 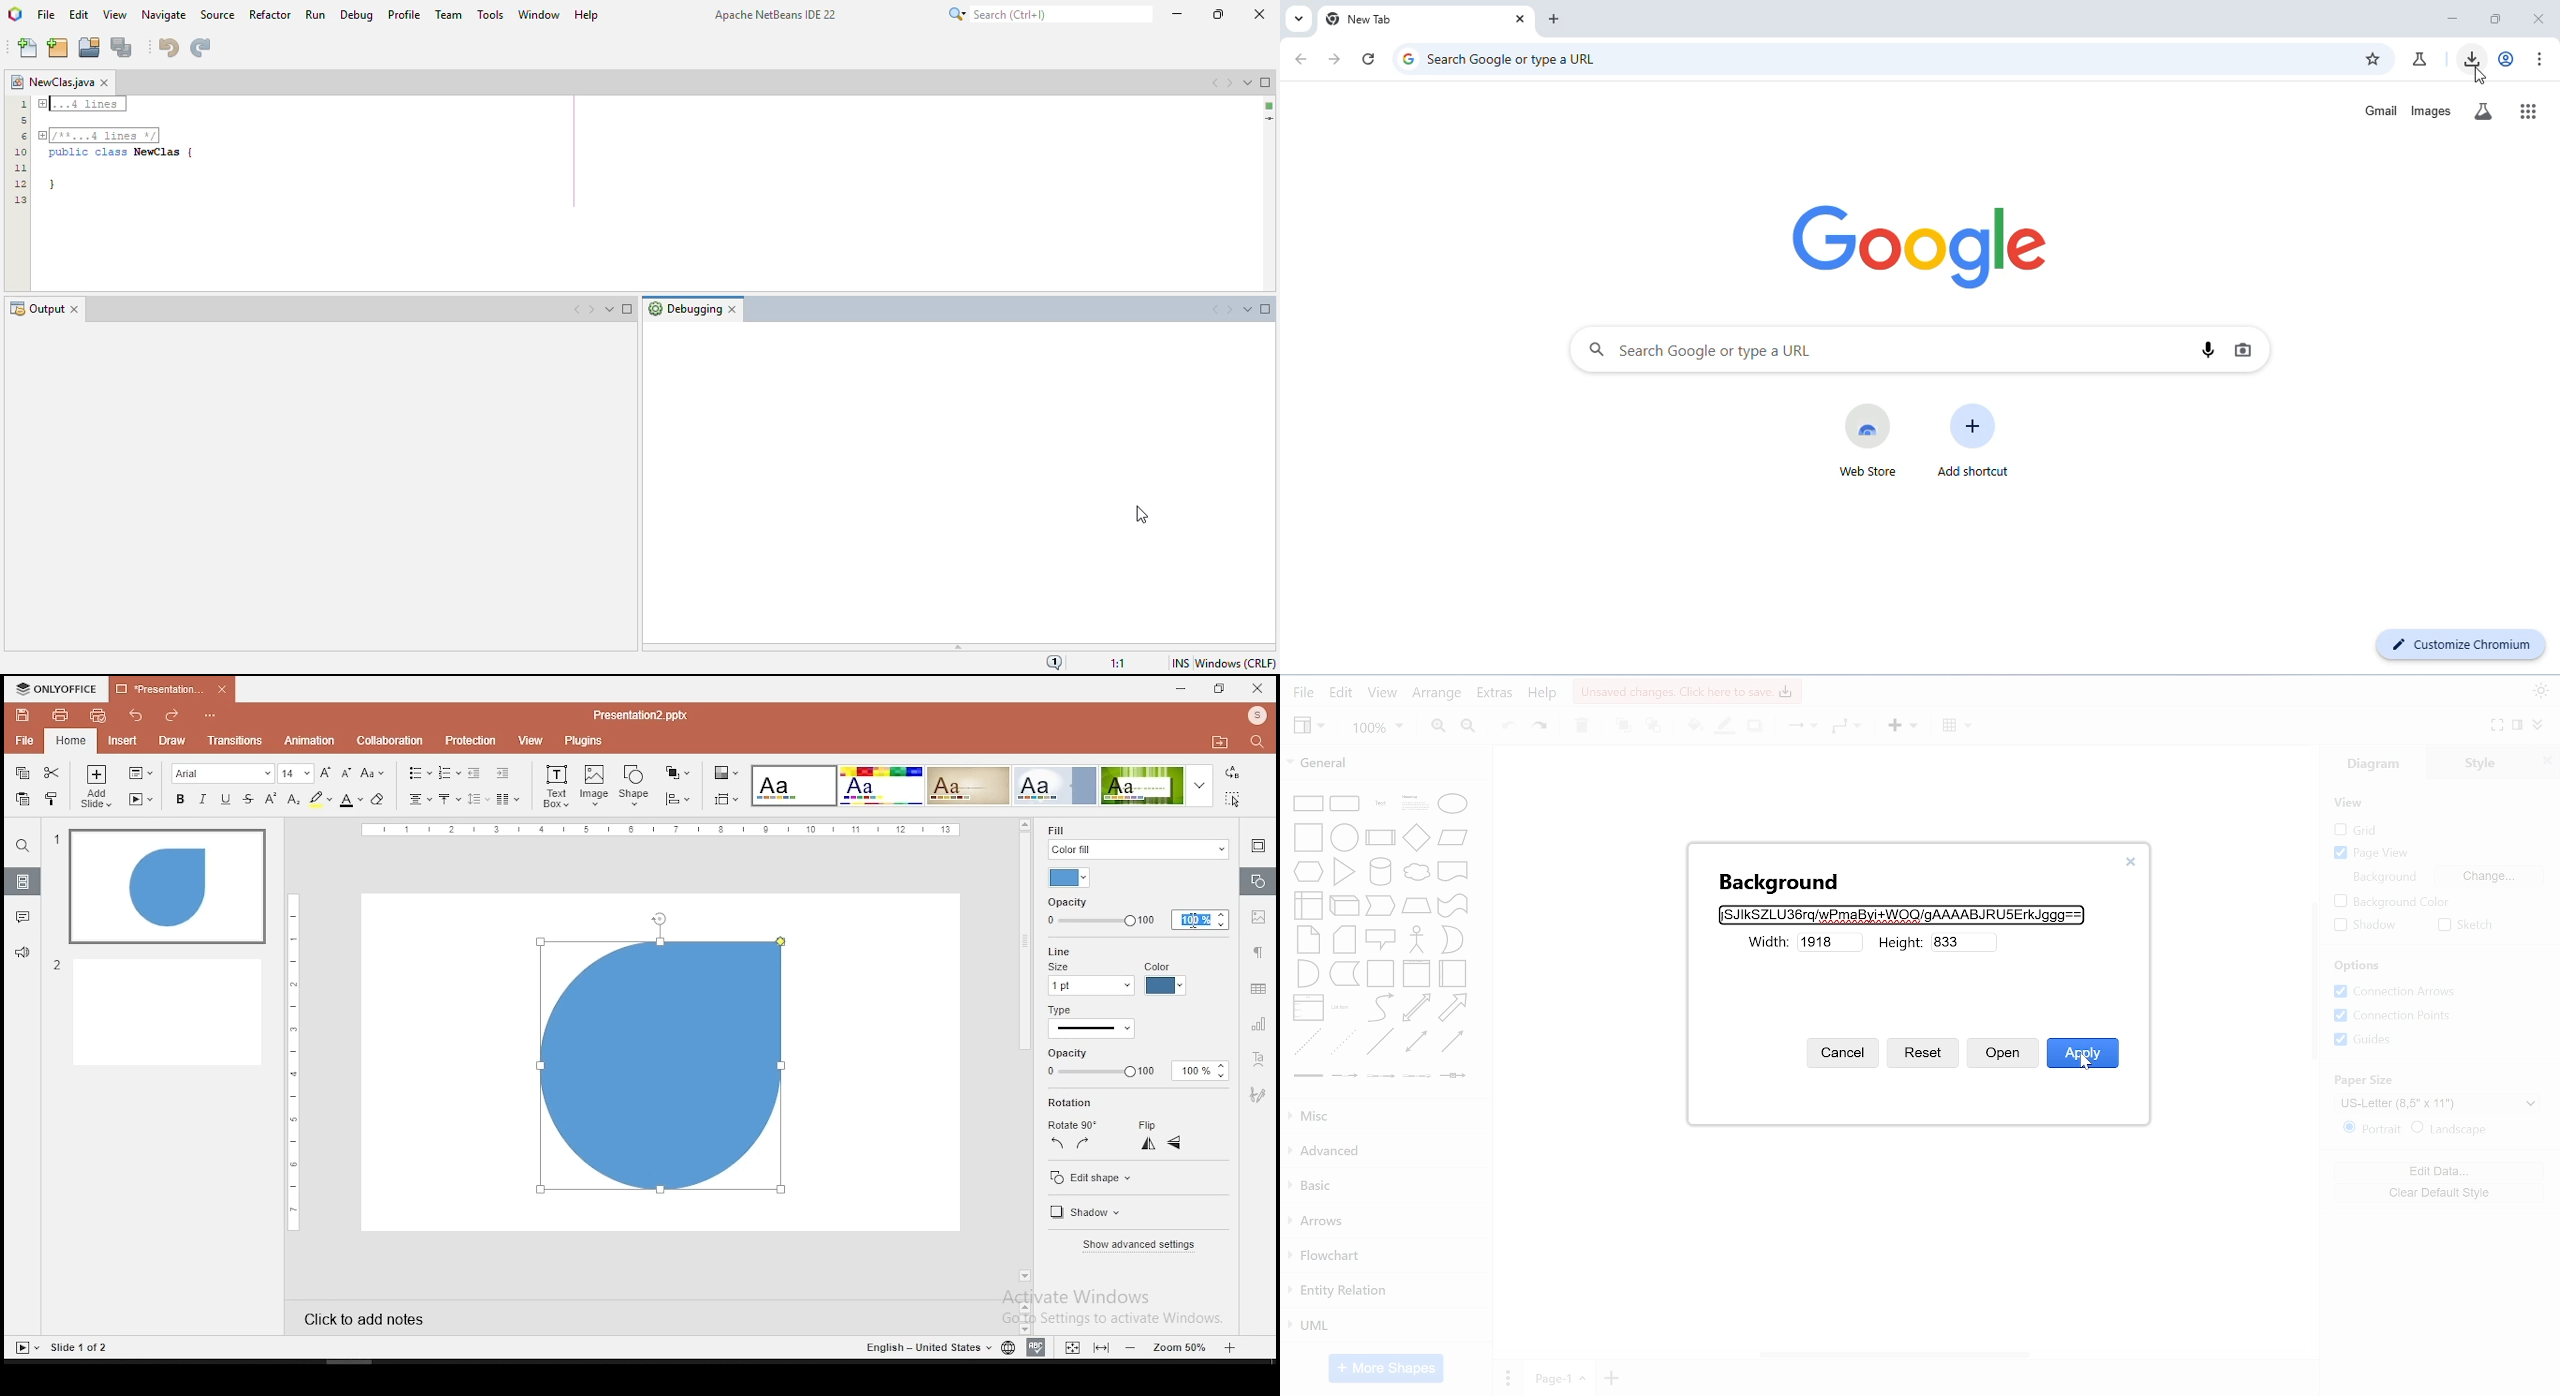 What do you see at coordinates (1260, 1058) in the screenshot?
I see `text art tool` at bounding box center [1260, 1058].